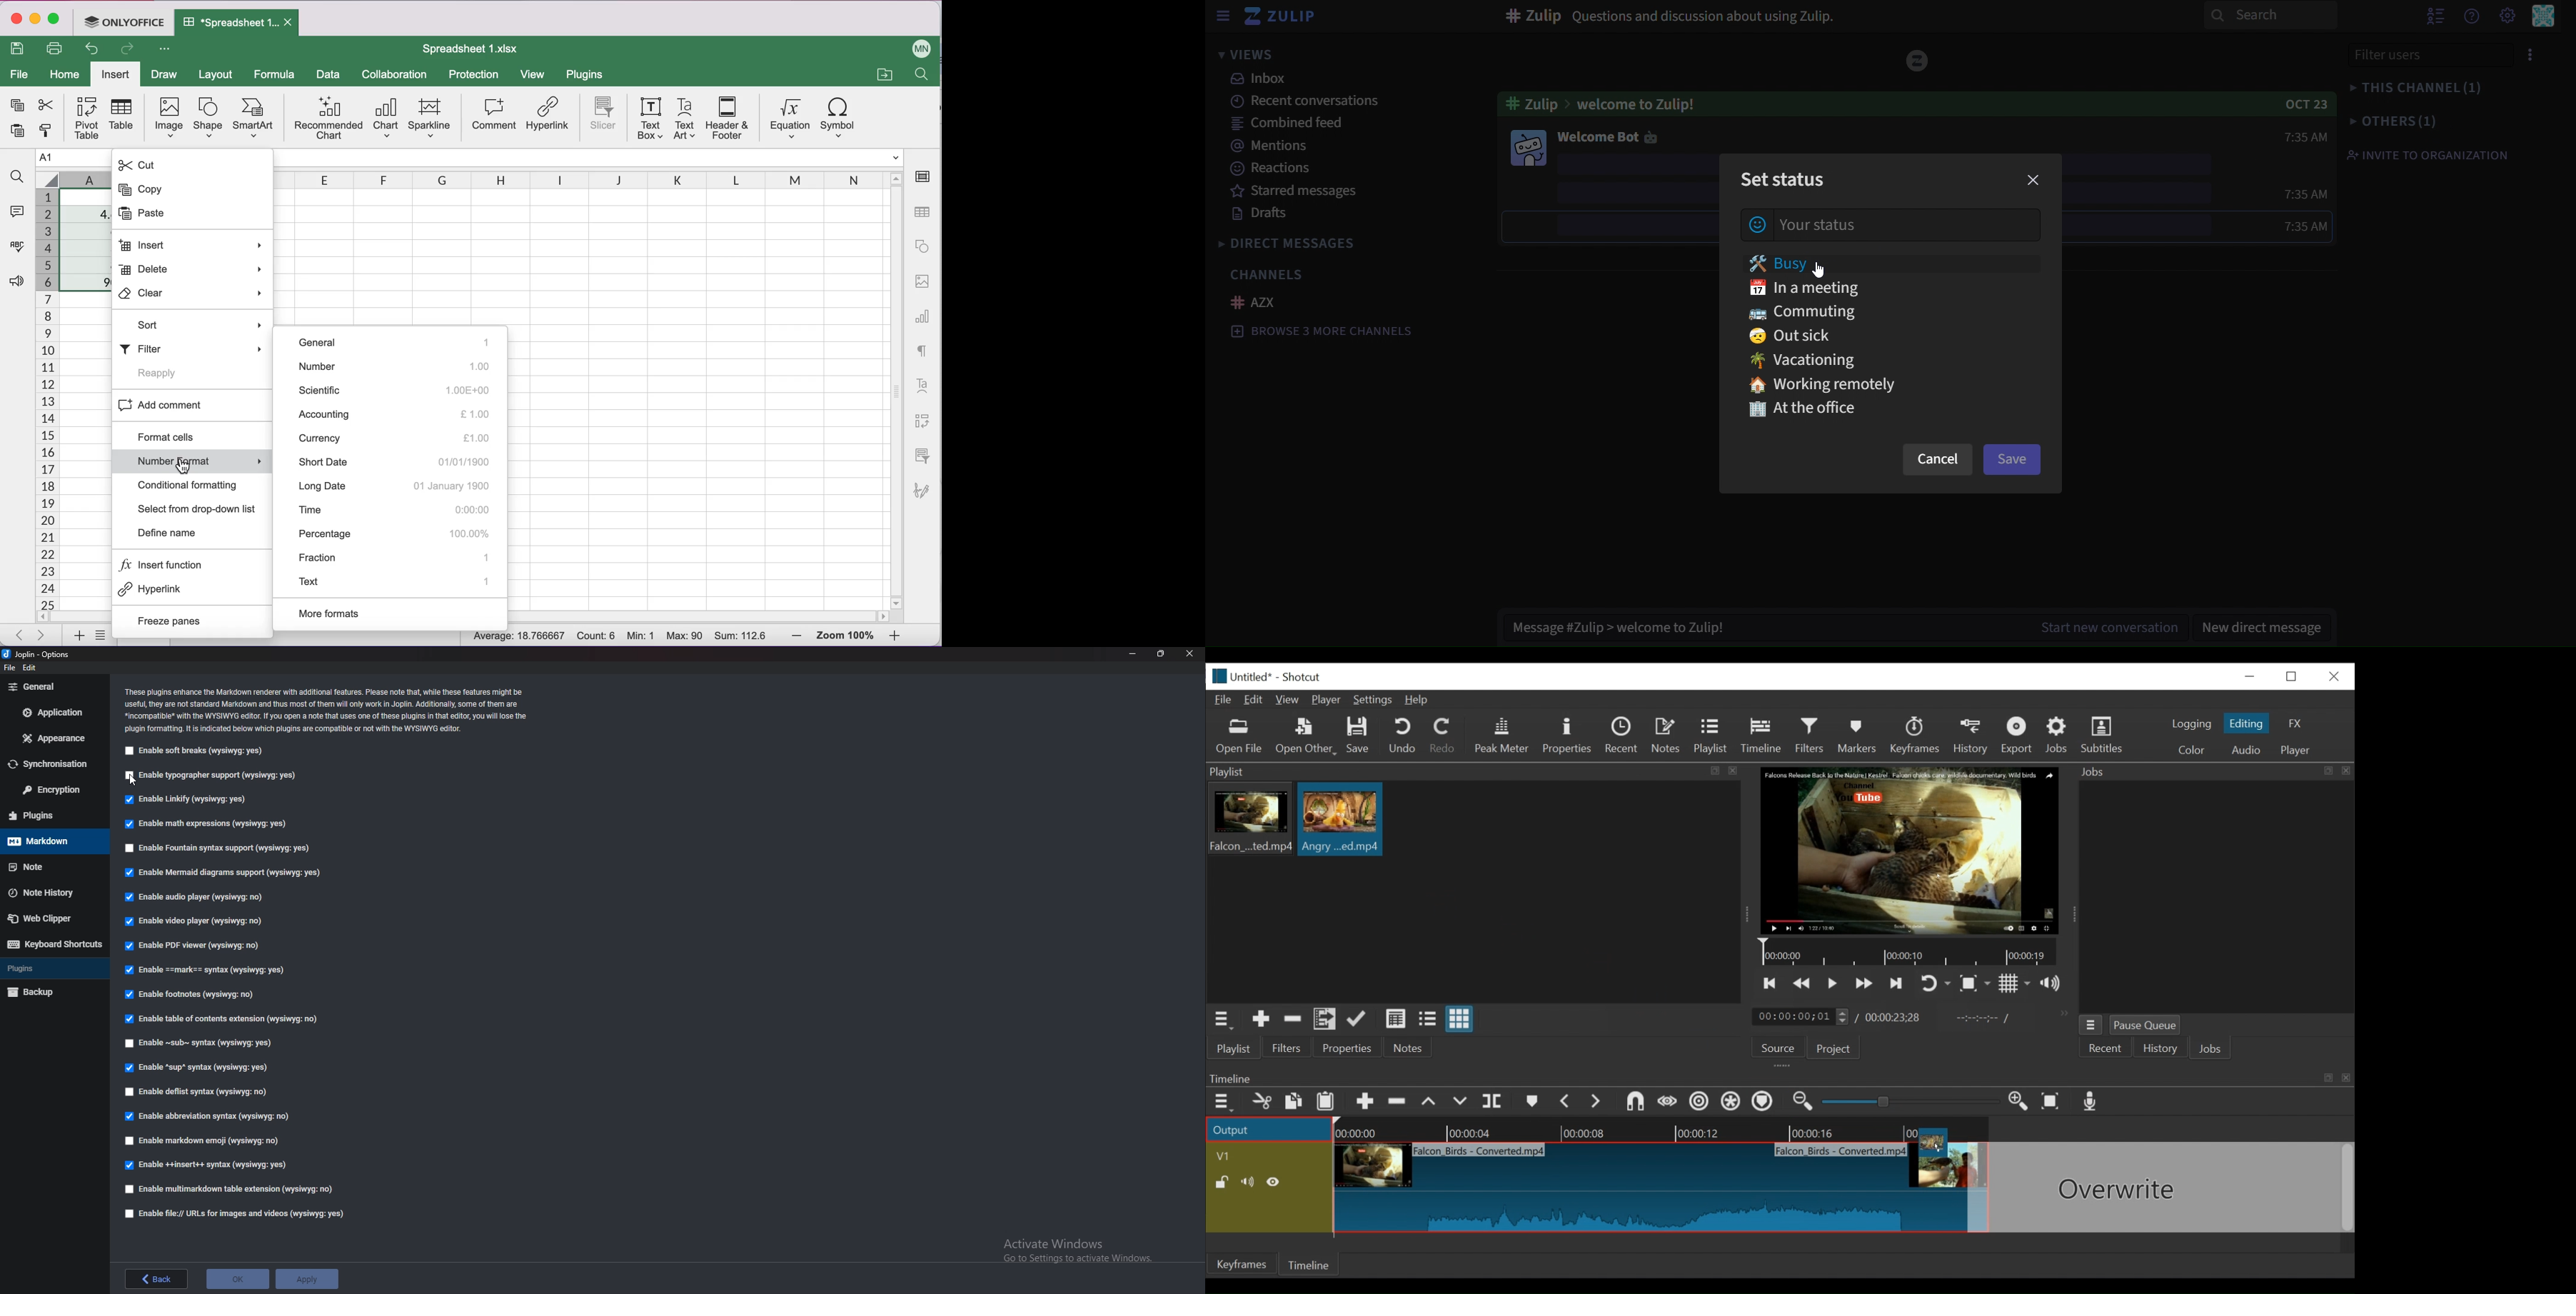 The height and width of the screenshot is (1316, 2576). What do you see at coordinates (1375, 702) in the screenshot?
I see `Settings` at bounding box center [1375, 702].